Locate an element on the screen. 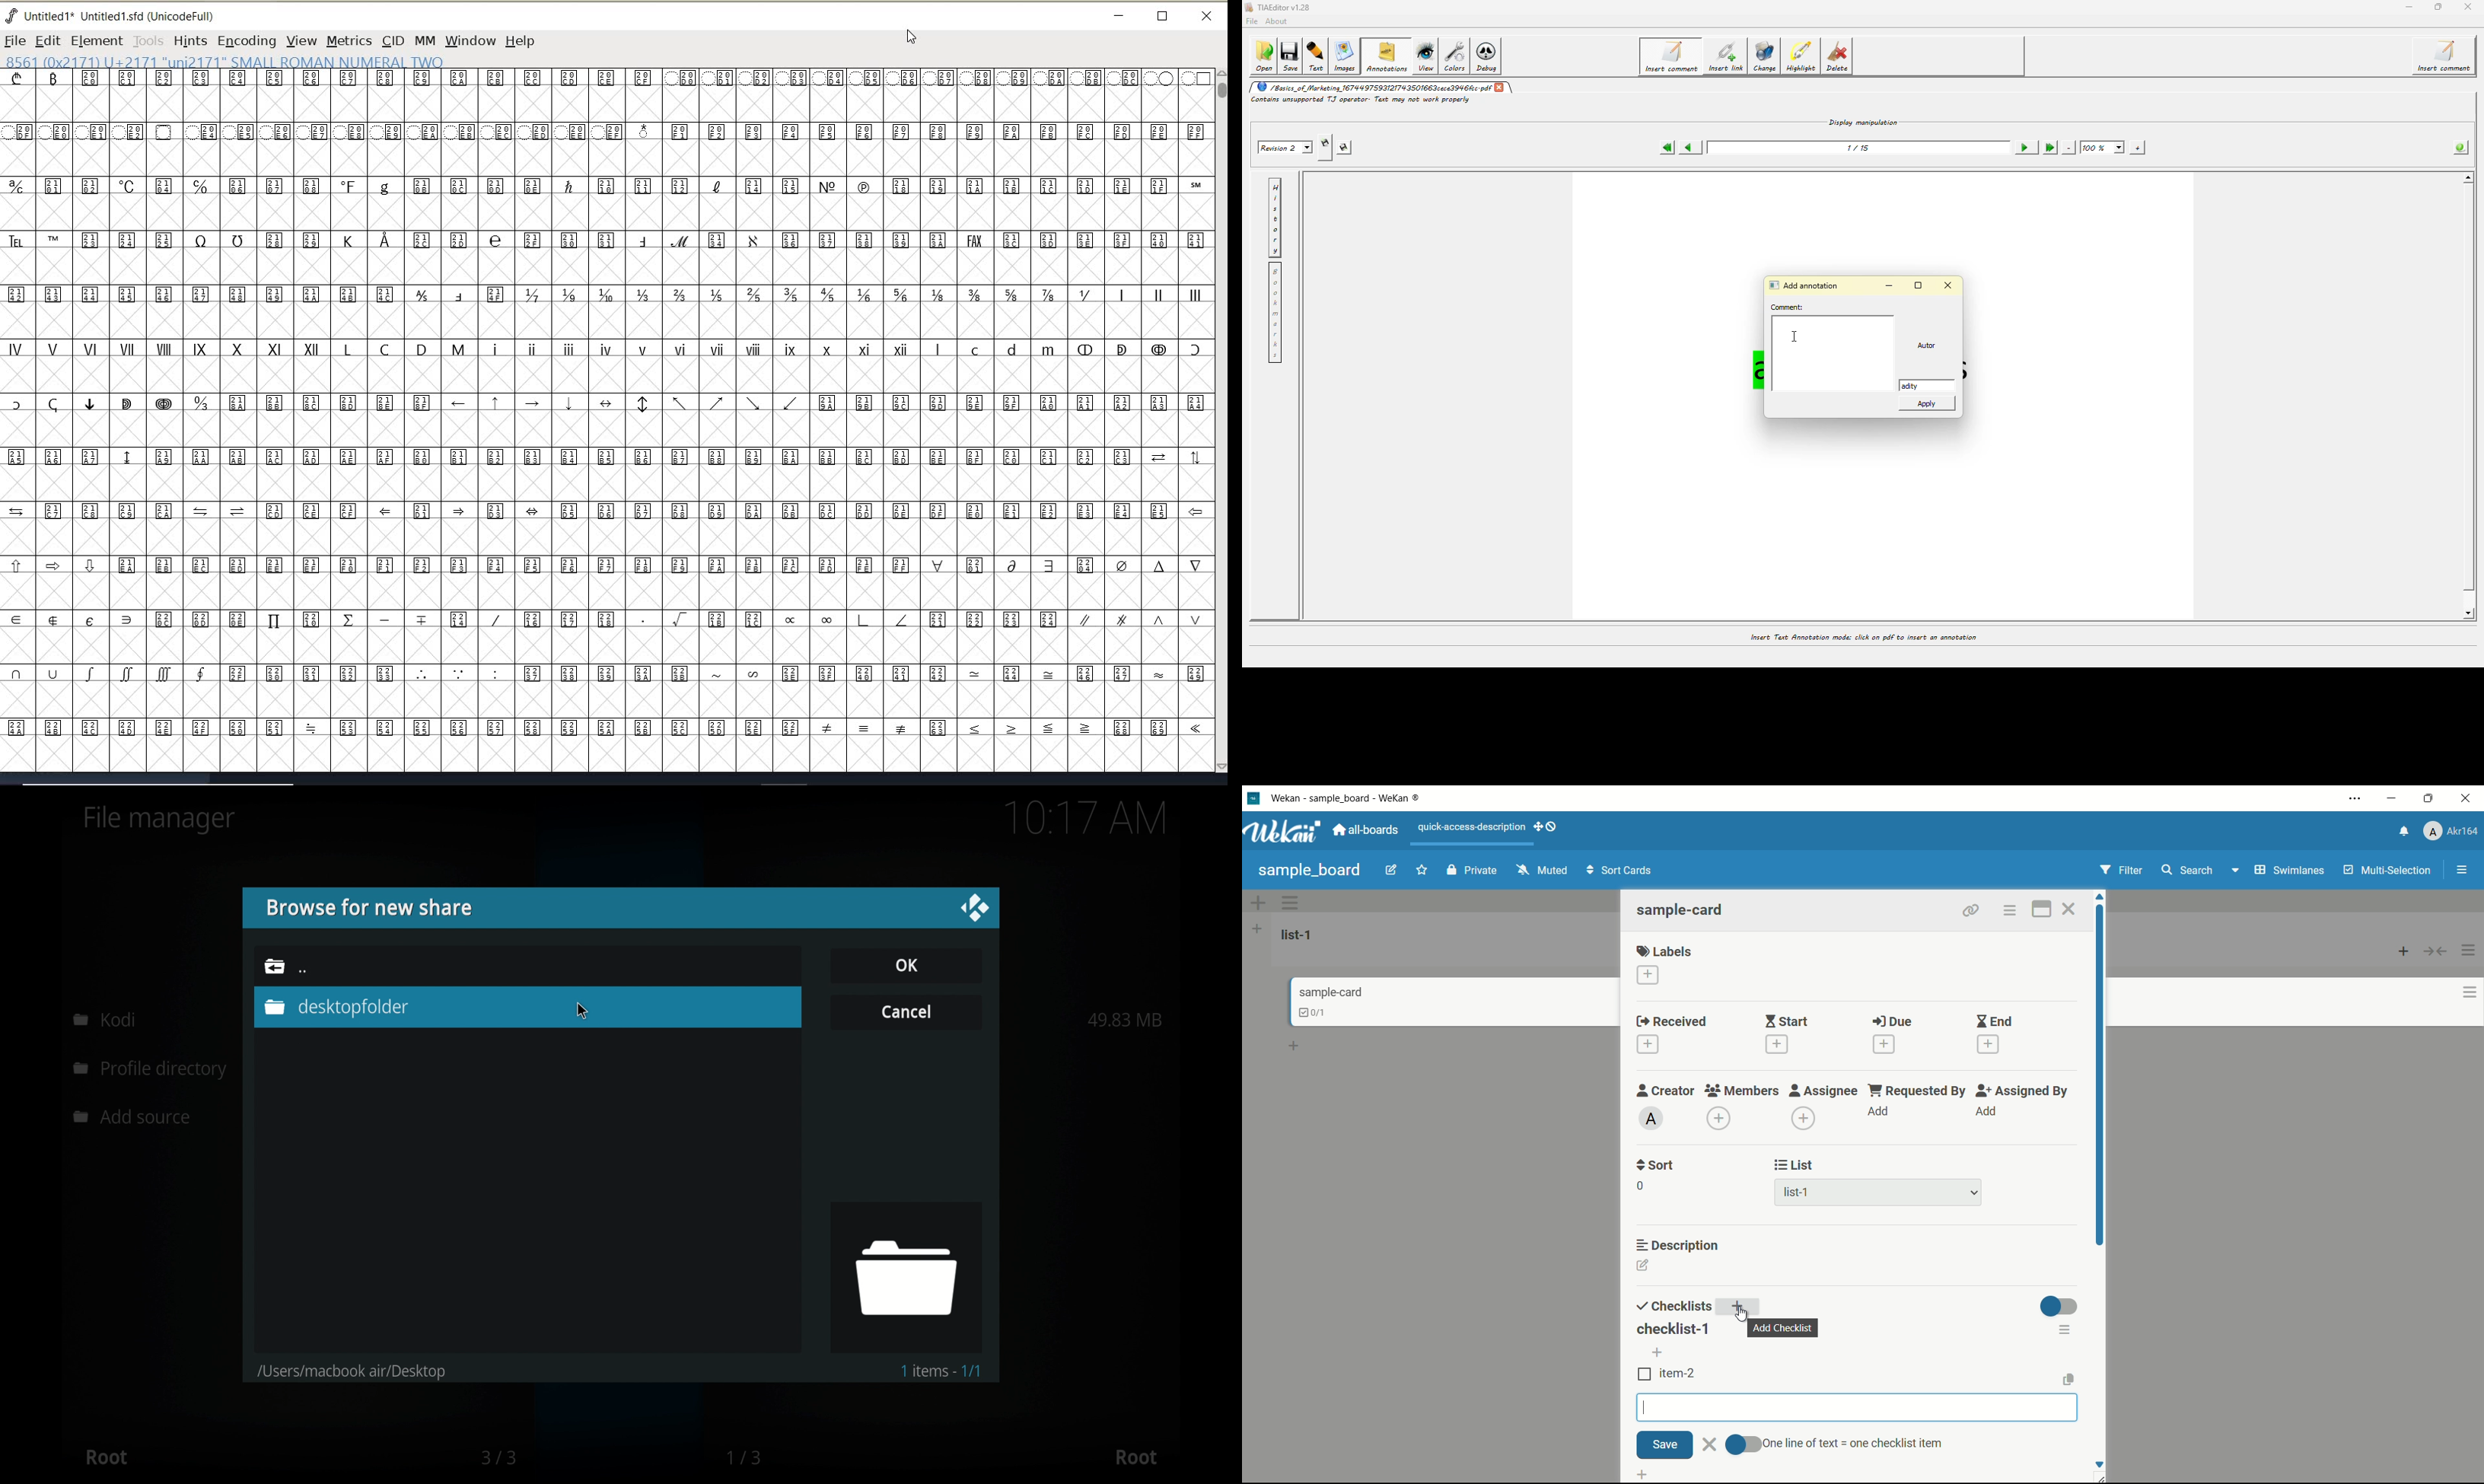  card name is located at coordinates (1681, 910).